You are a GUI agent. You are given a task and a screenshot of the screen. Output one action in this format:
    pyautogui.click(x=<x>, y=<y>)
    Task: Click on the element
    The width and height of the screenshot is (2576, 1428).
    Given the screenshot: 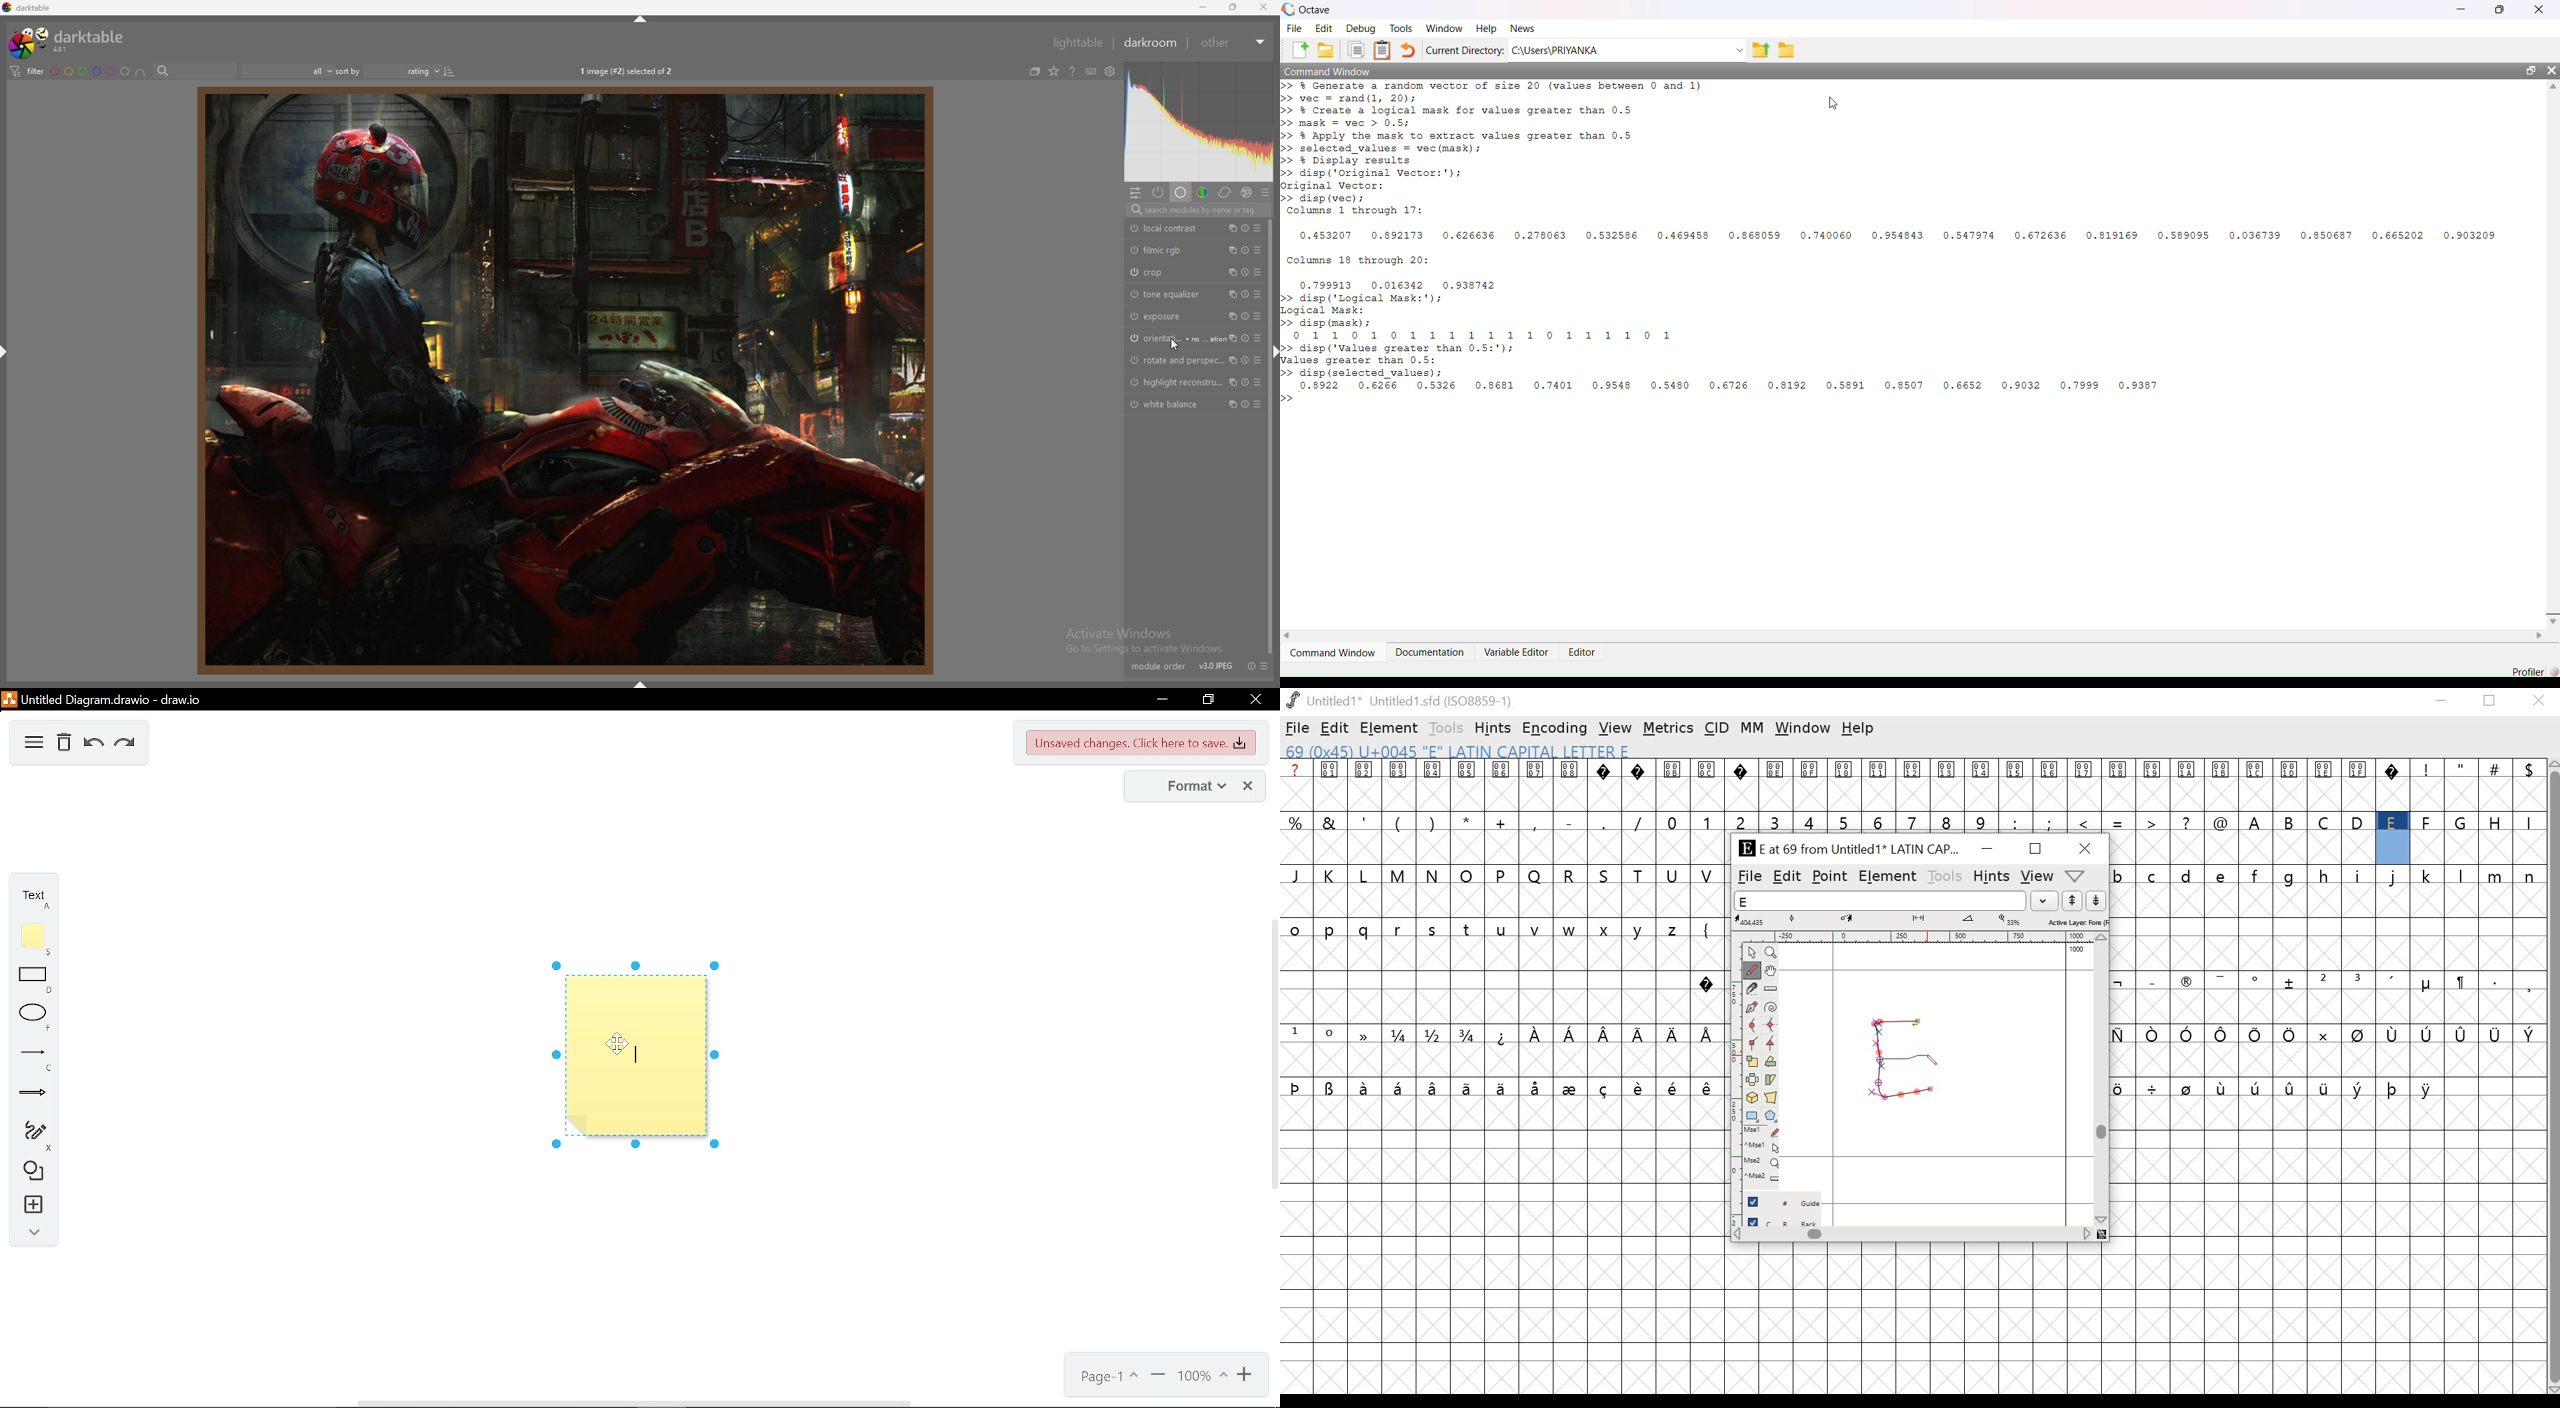 What is the action you would take?
    pyautogui.click(x=1386, y=727)
    